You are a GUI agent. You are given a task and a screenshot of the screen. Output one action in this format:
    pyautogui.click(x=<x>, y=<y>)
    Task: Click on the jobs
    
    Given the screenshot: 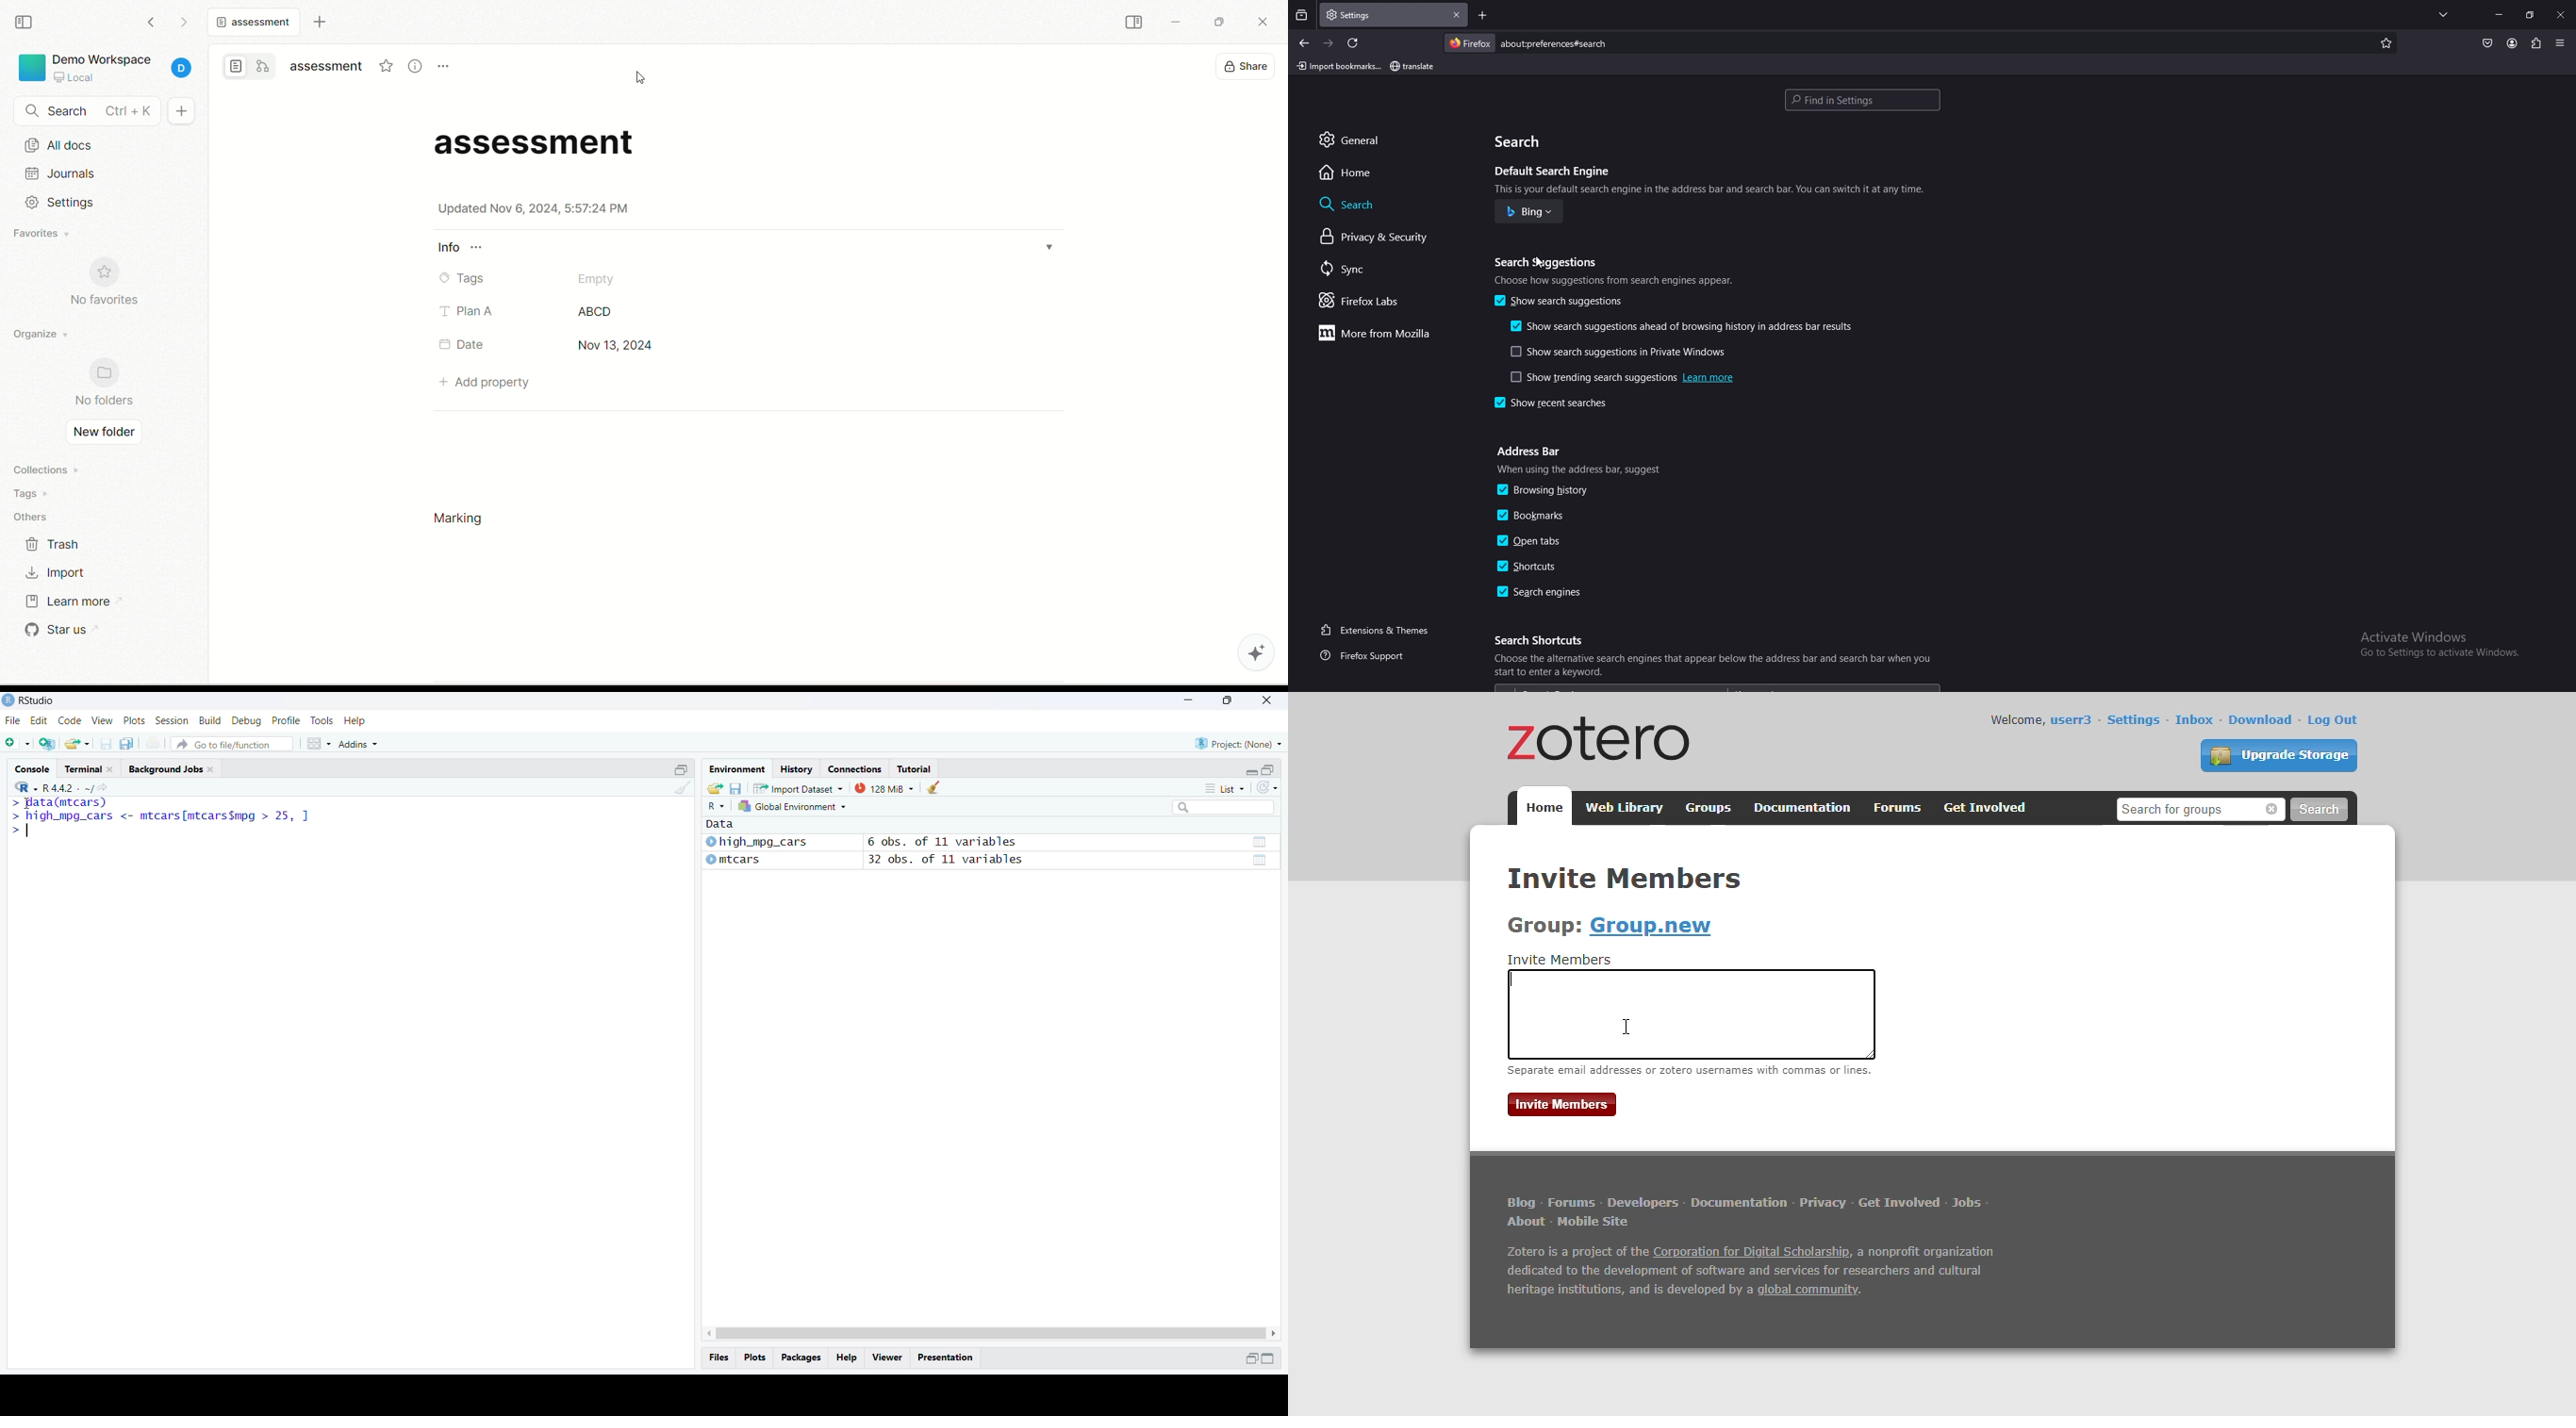 What is the action you would take?
    pyautogui.click(x=1968, y=1203)
    